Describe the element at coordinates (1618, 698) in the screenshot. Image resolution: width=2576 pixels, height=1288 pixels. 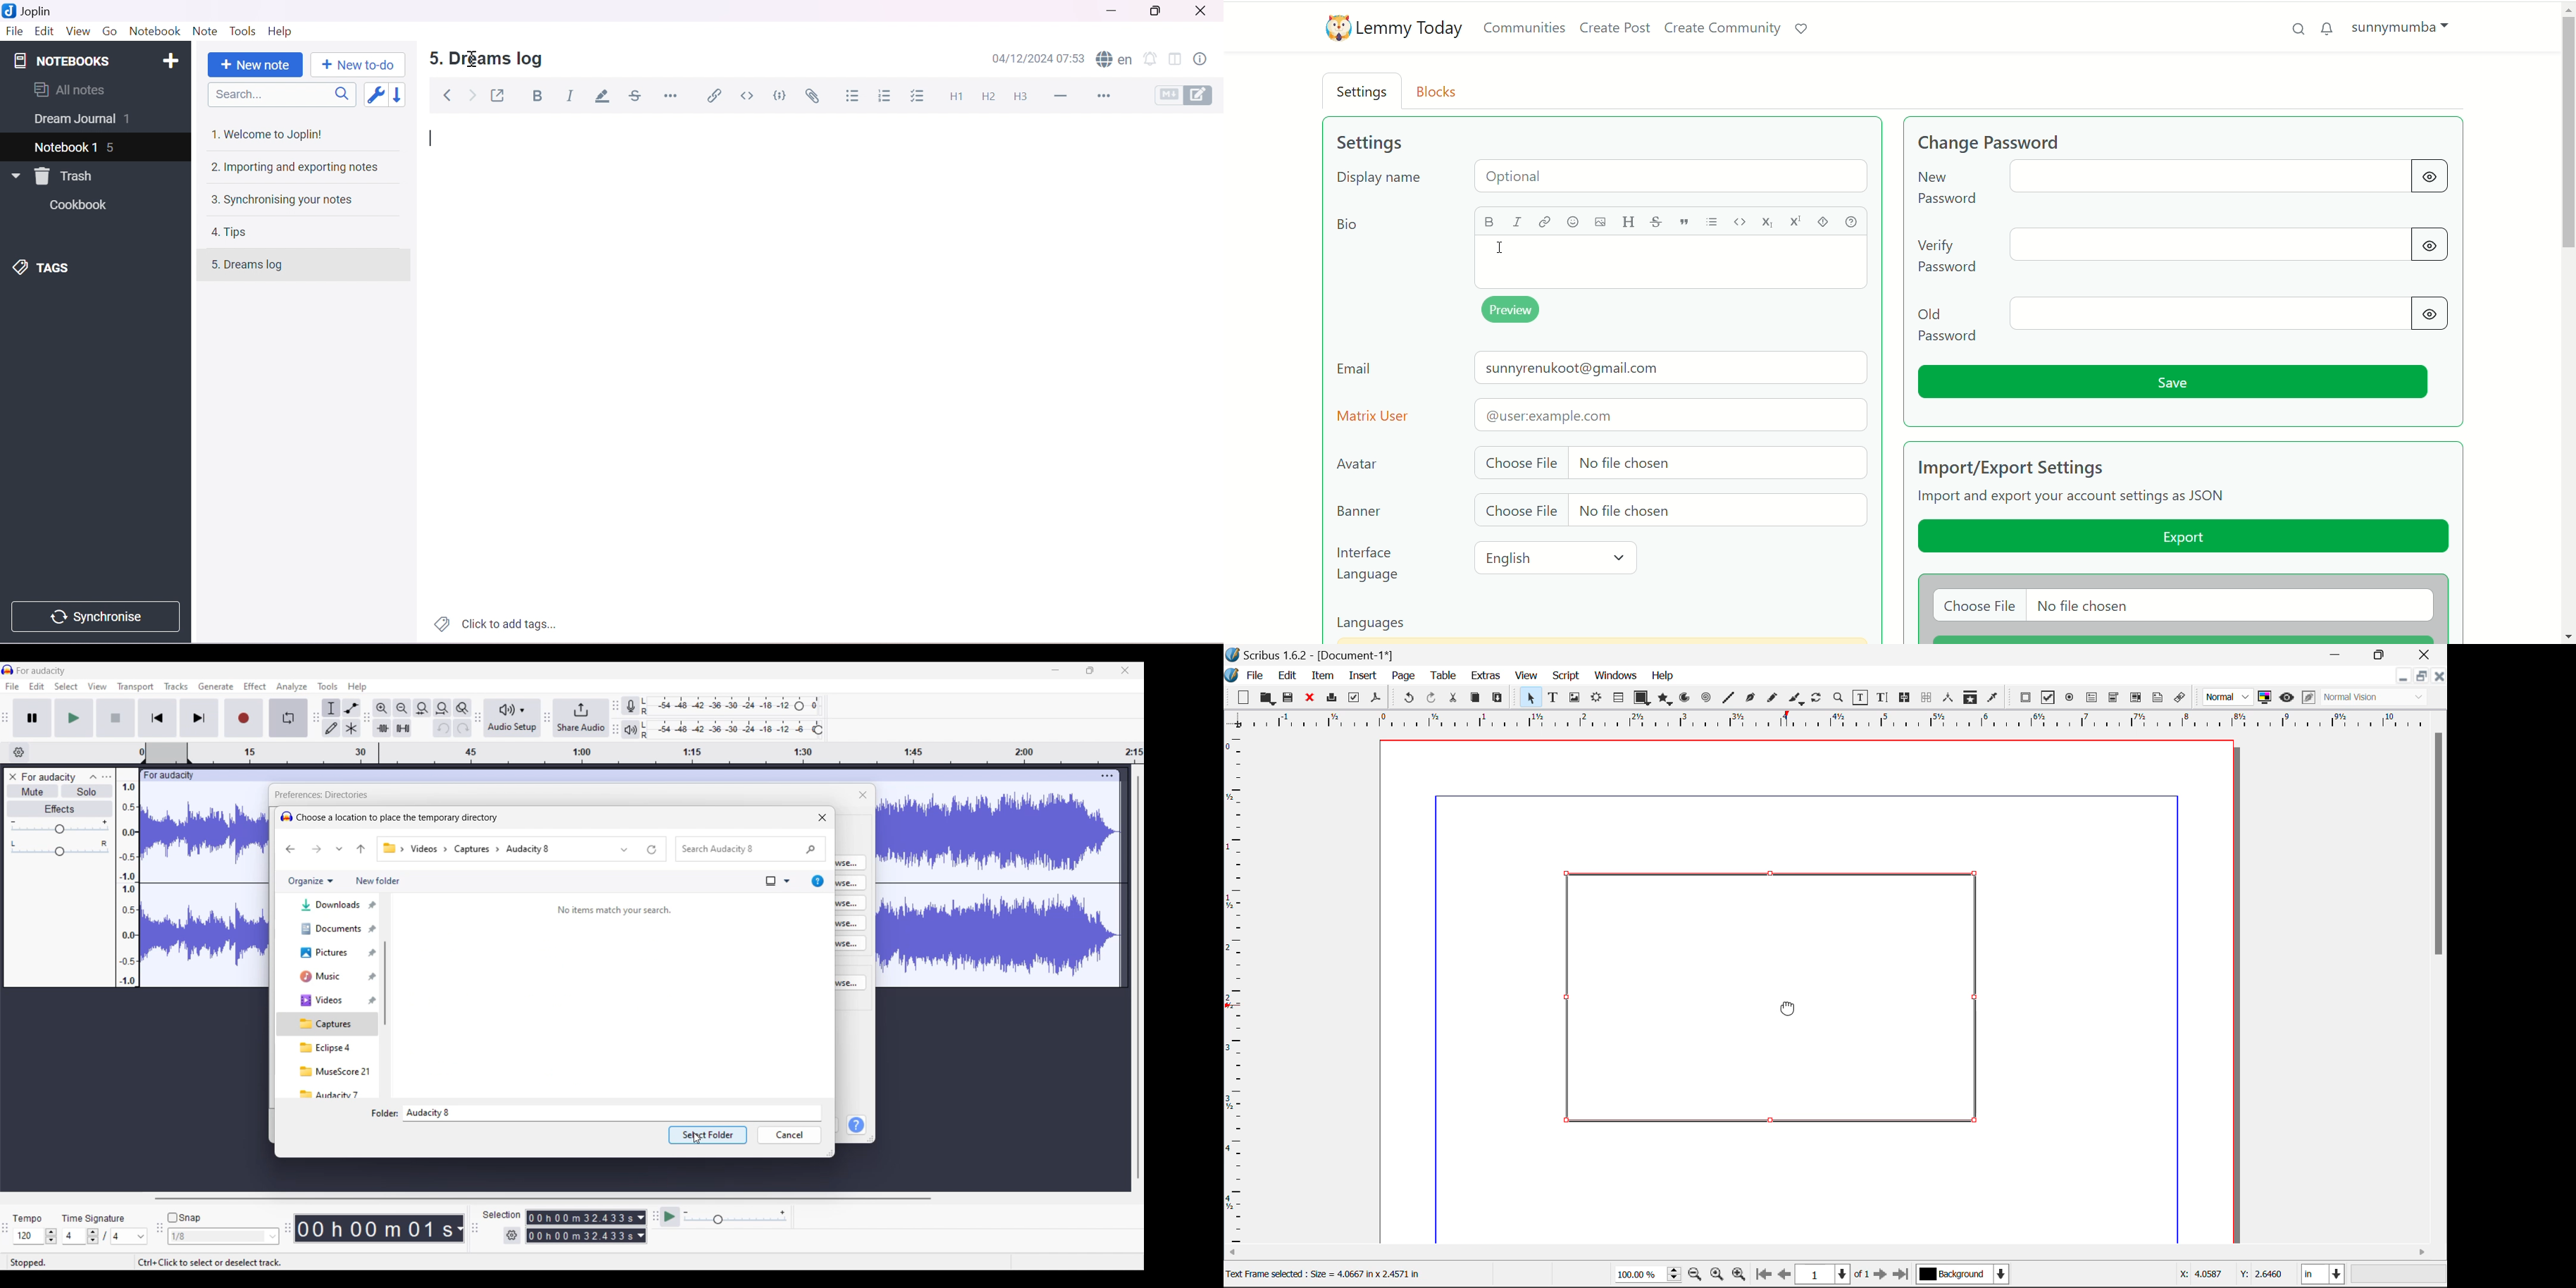
I see `Tables` at that location.